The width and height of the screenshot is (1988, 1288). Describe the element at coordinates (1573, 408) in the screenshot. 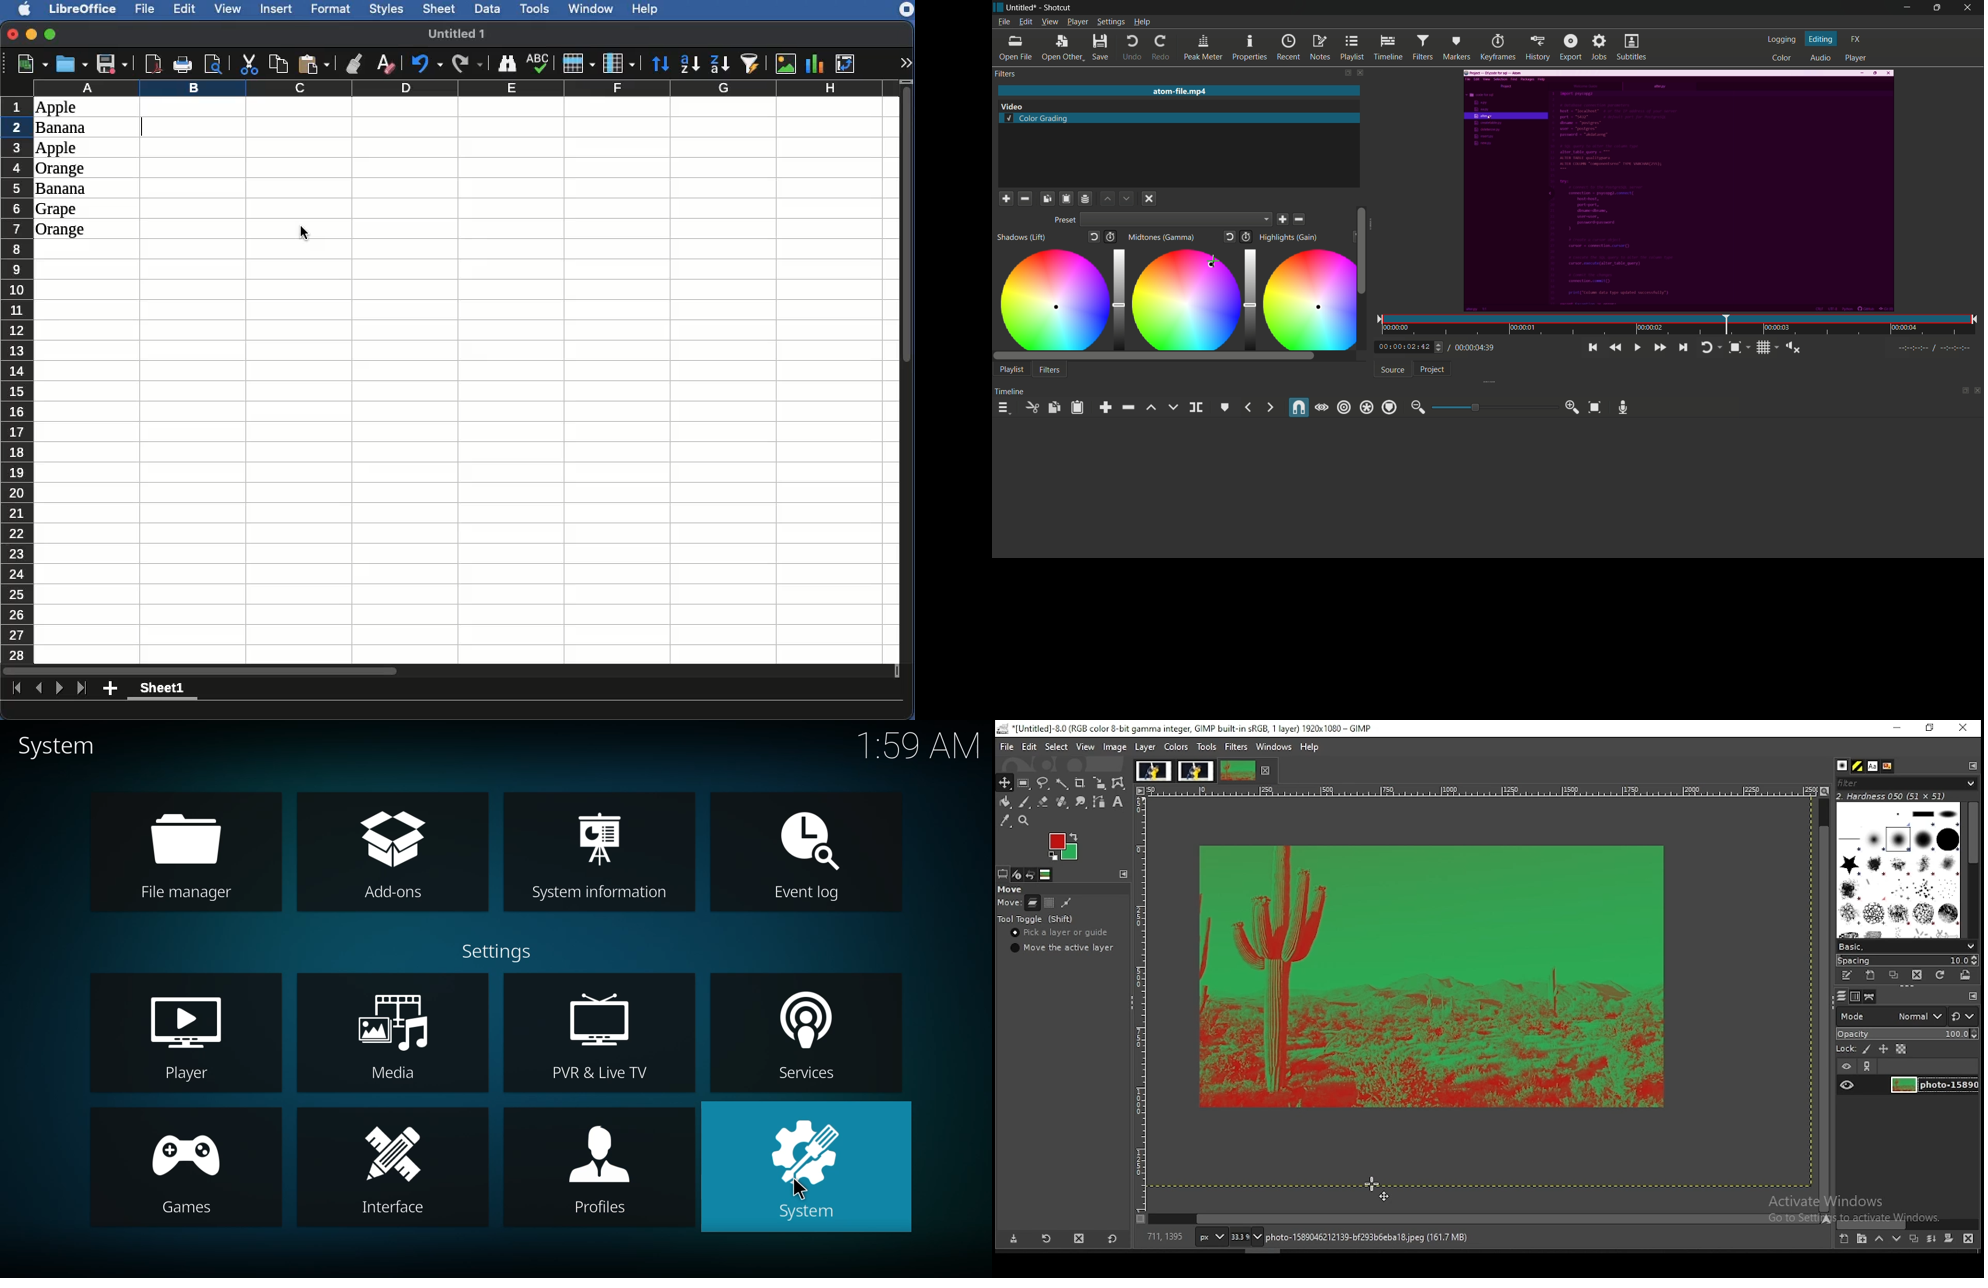

I see `zoom in` at that location.